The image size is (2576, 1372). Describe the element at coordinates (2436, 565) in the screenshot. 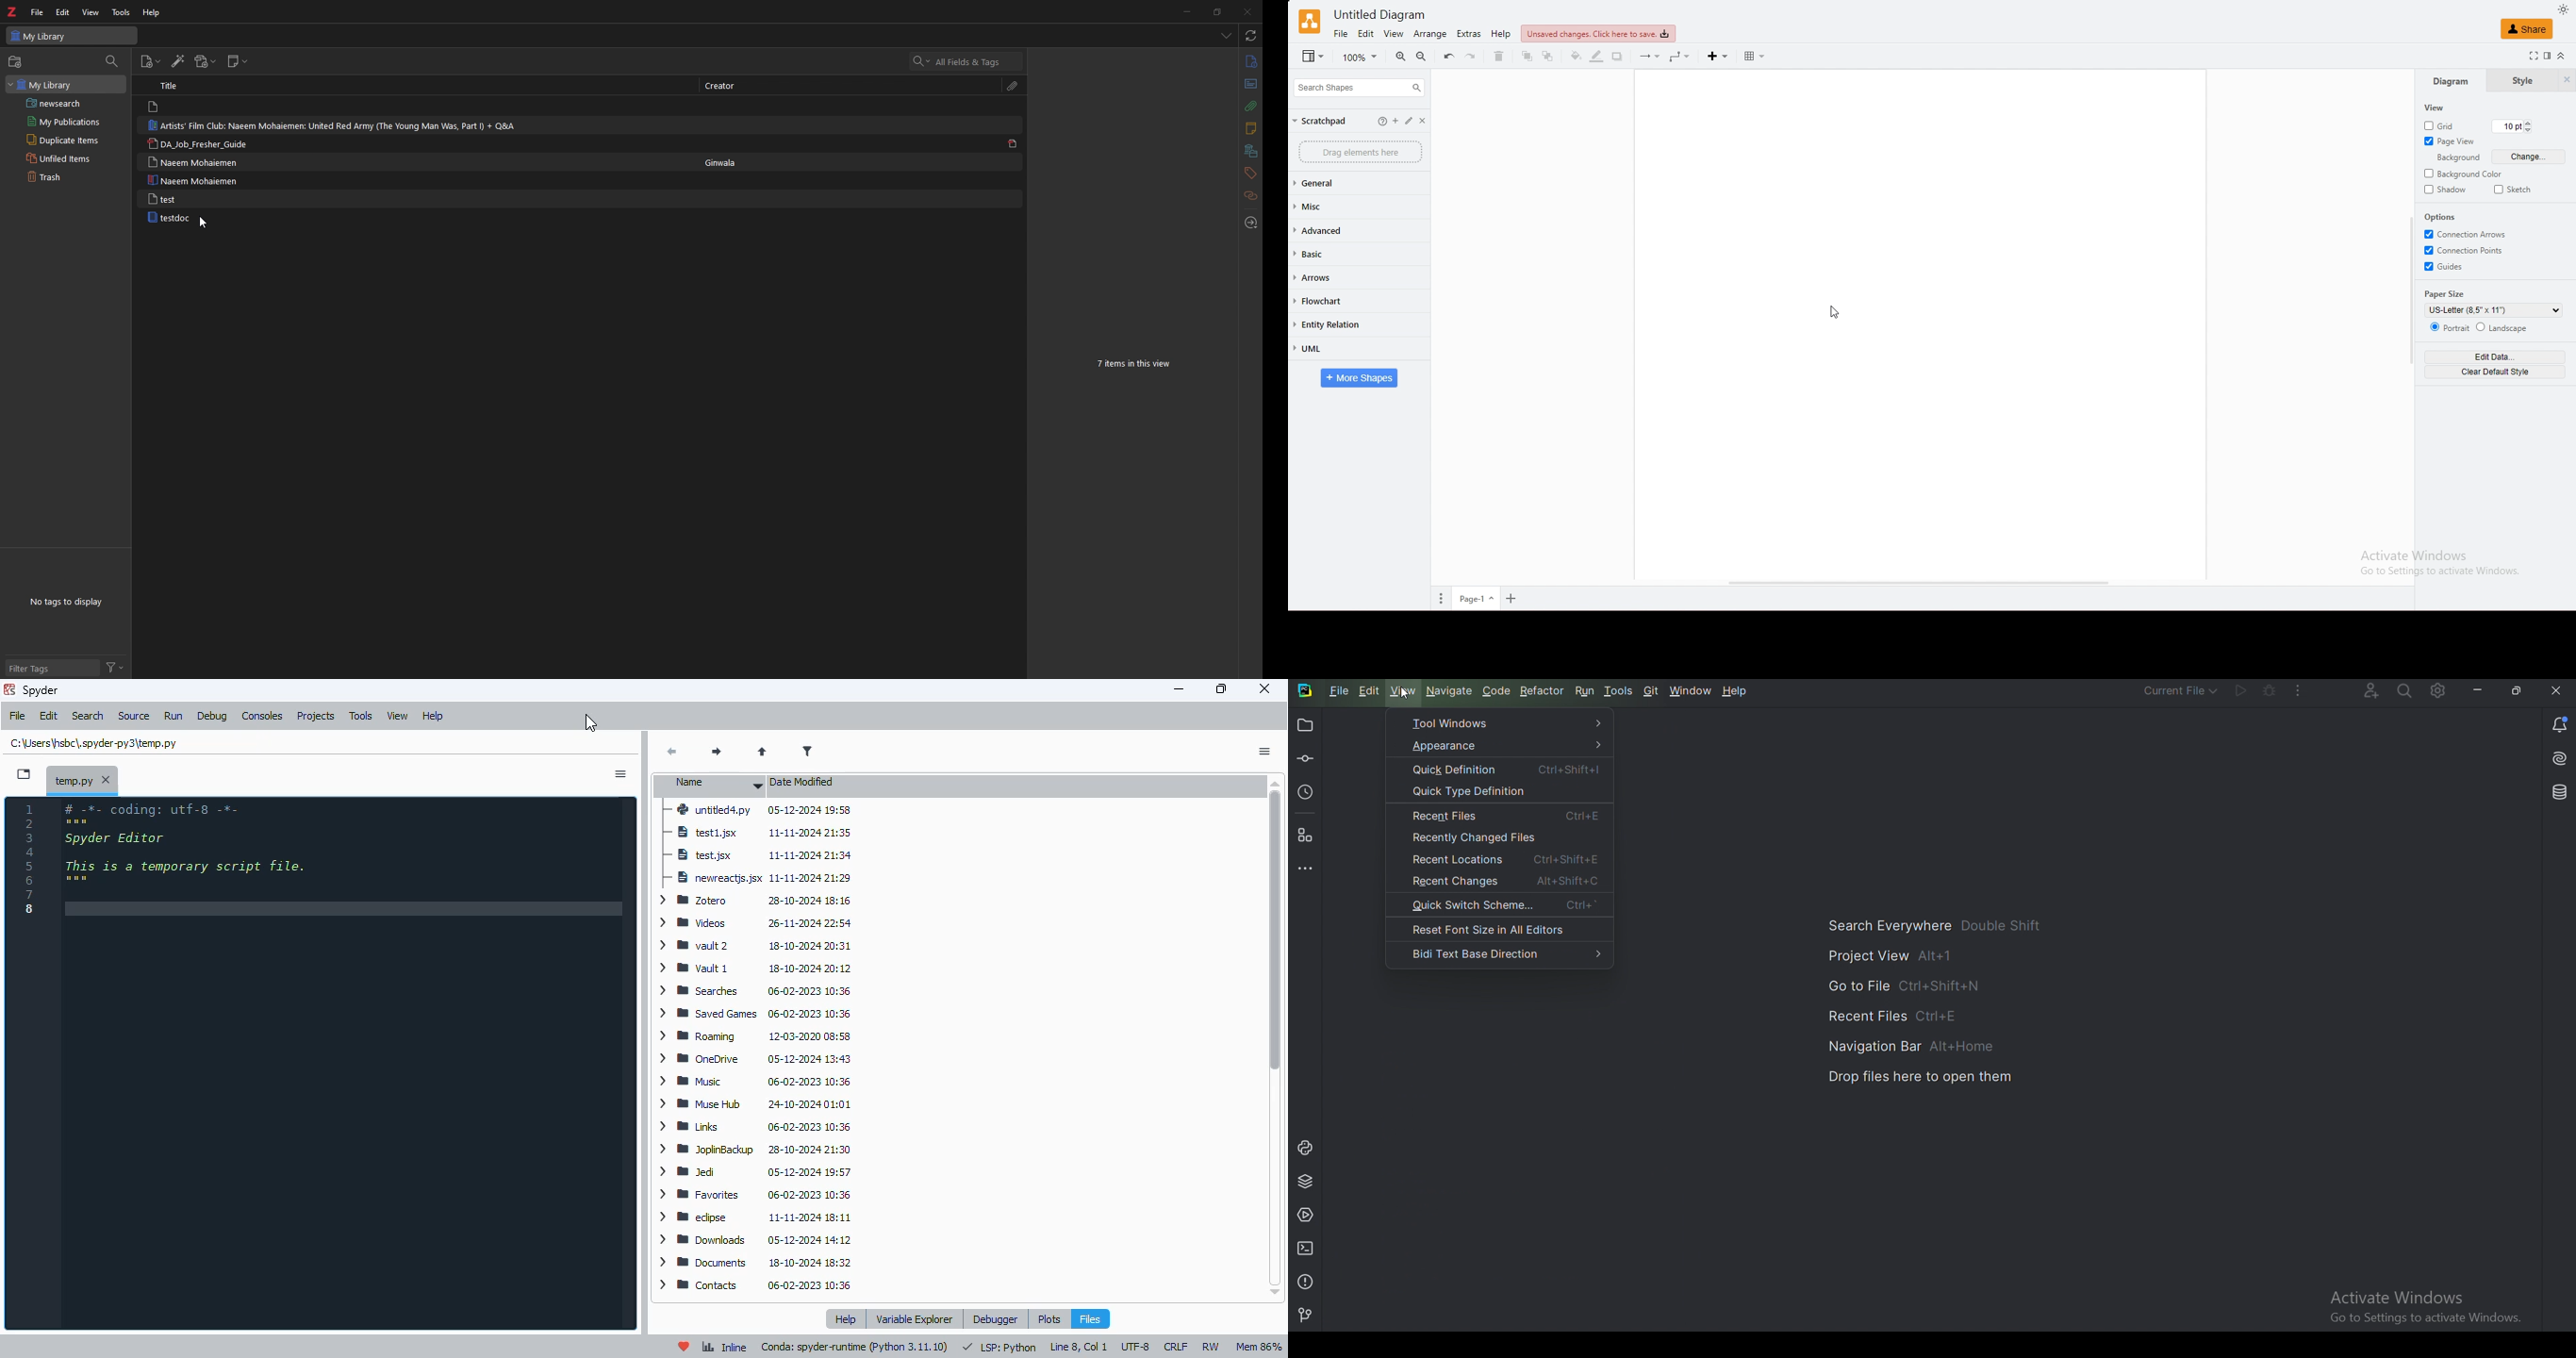

I see `Activate Windows
Go to Settings to activate Windows.` at that location.